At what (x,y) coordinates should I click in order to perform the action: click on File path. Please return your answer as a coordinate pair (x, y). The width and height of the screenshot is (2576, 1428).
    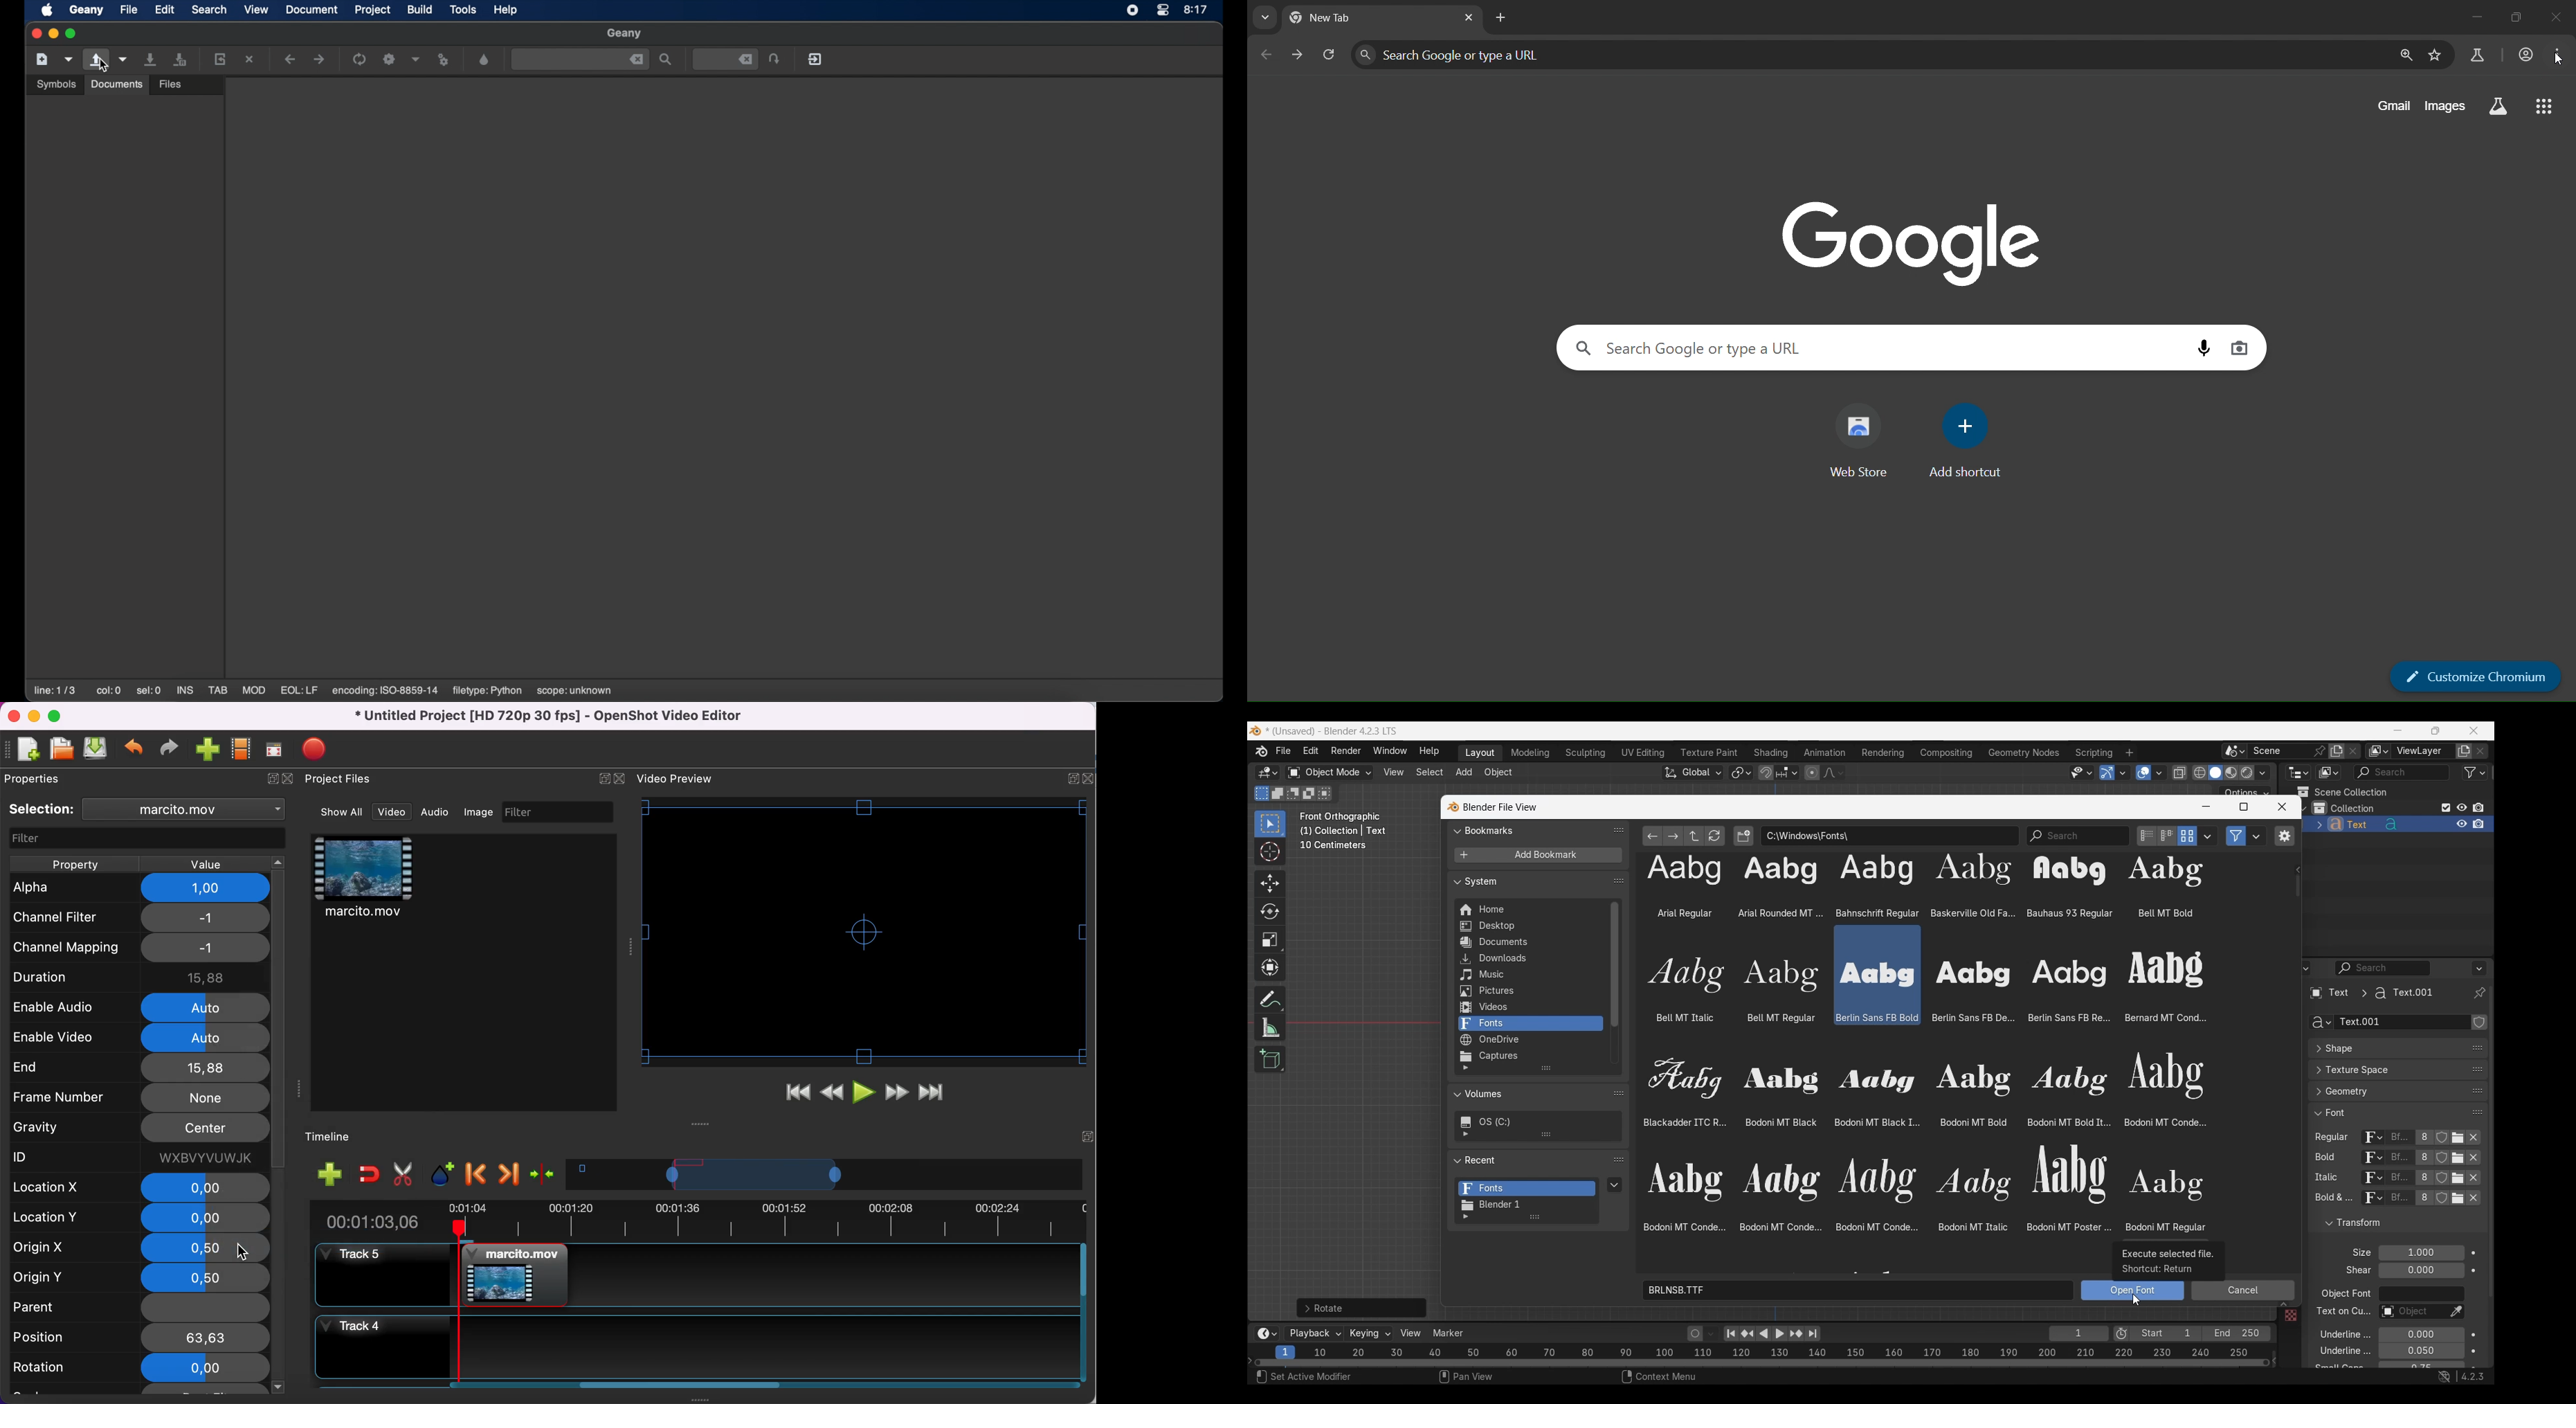
    Looking at the image, I should click on (1890, 835).